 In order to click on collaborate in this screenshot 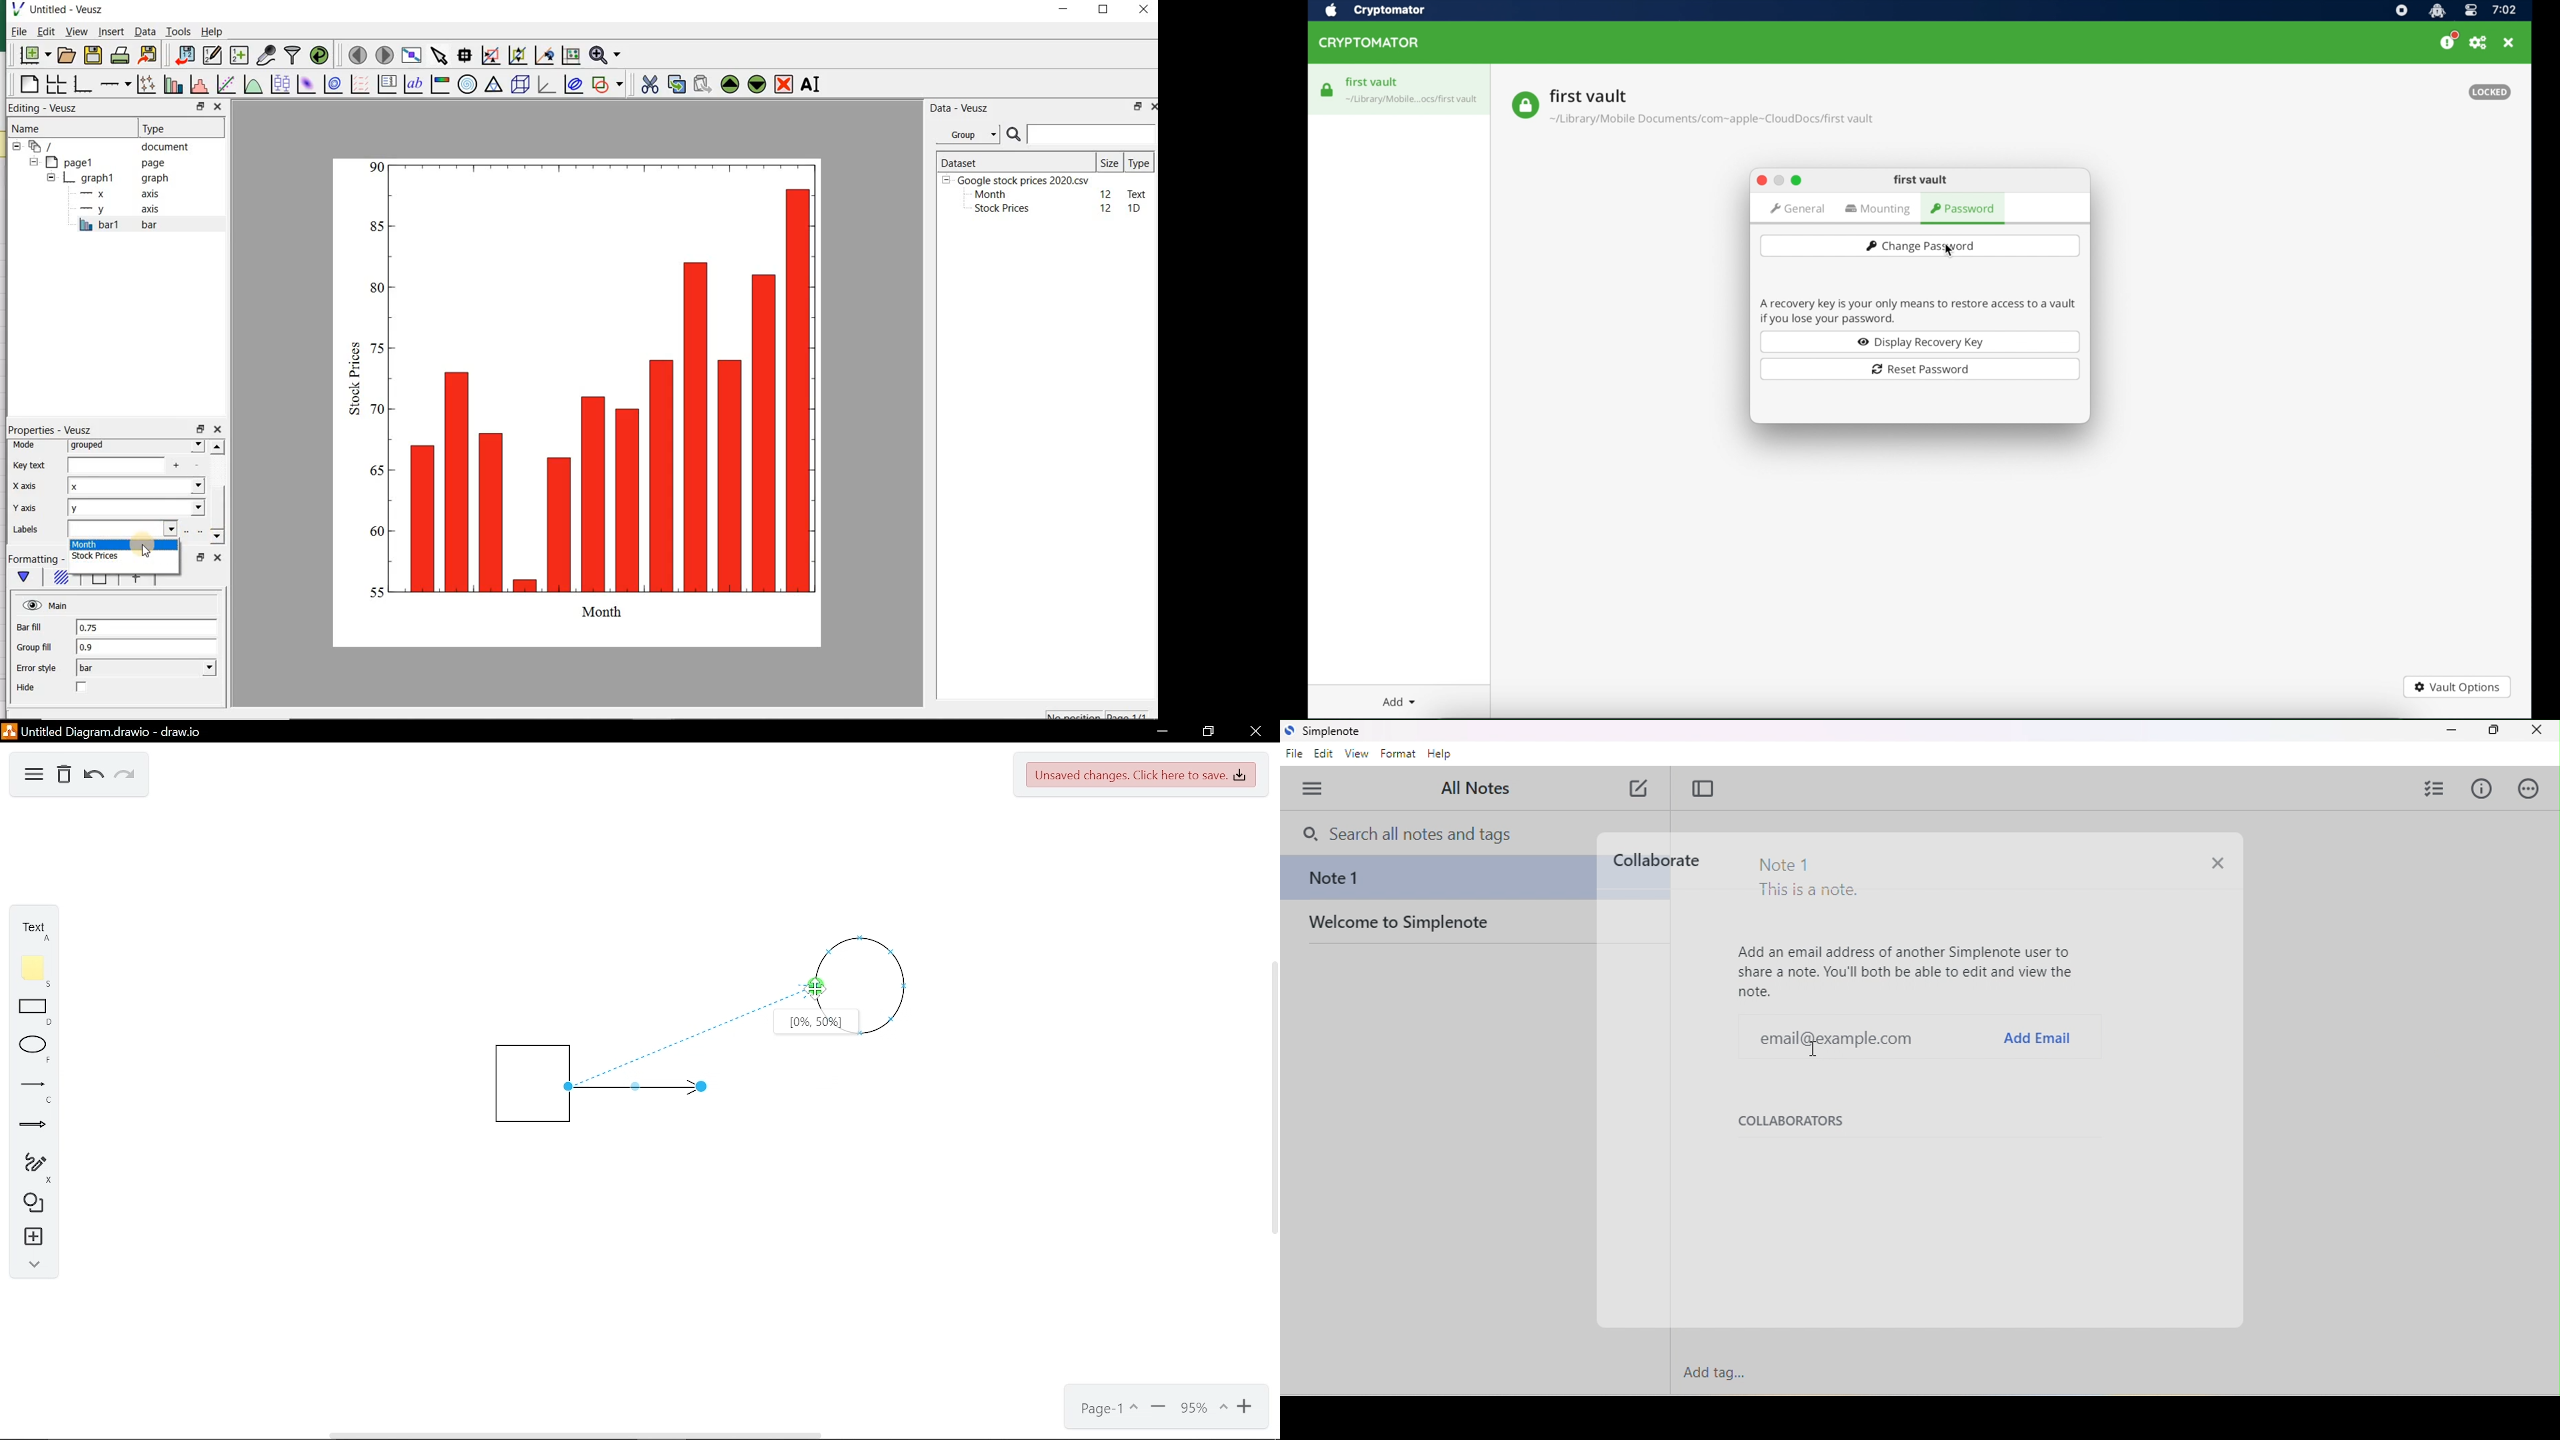, I will do `click(1656, 860)`.